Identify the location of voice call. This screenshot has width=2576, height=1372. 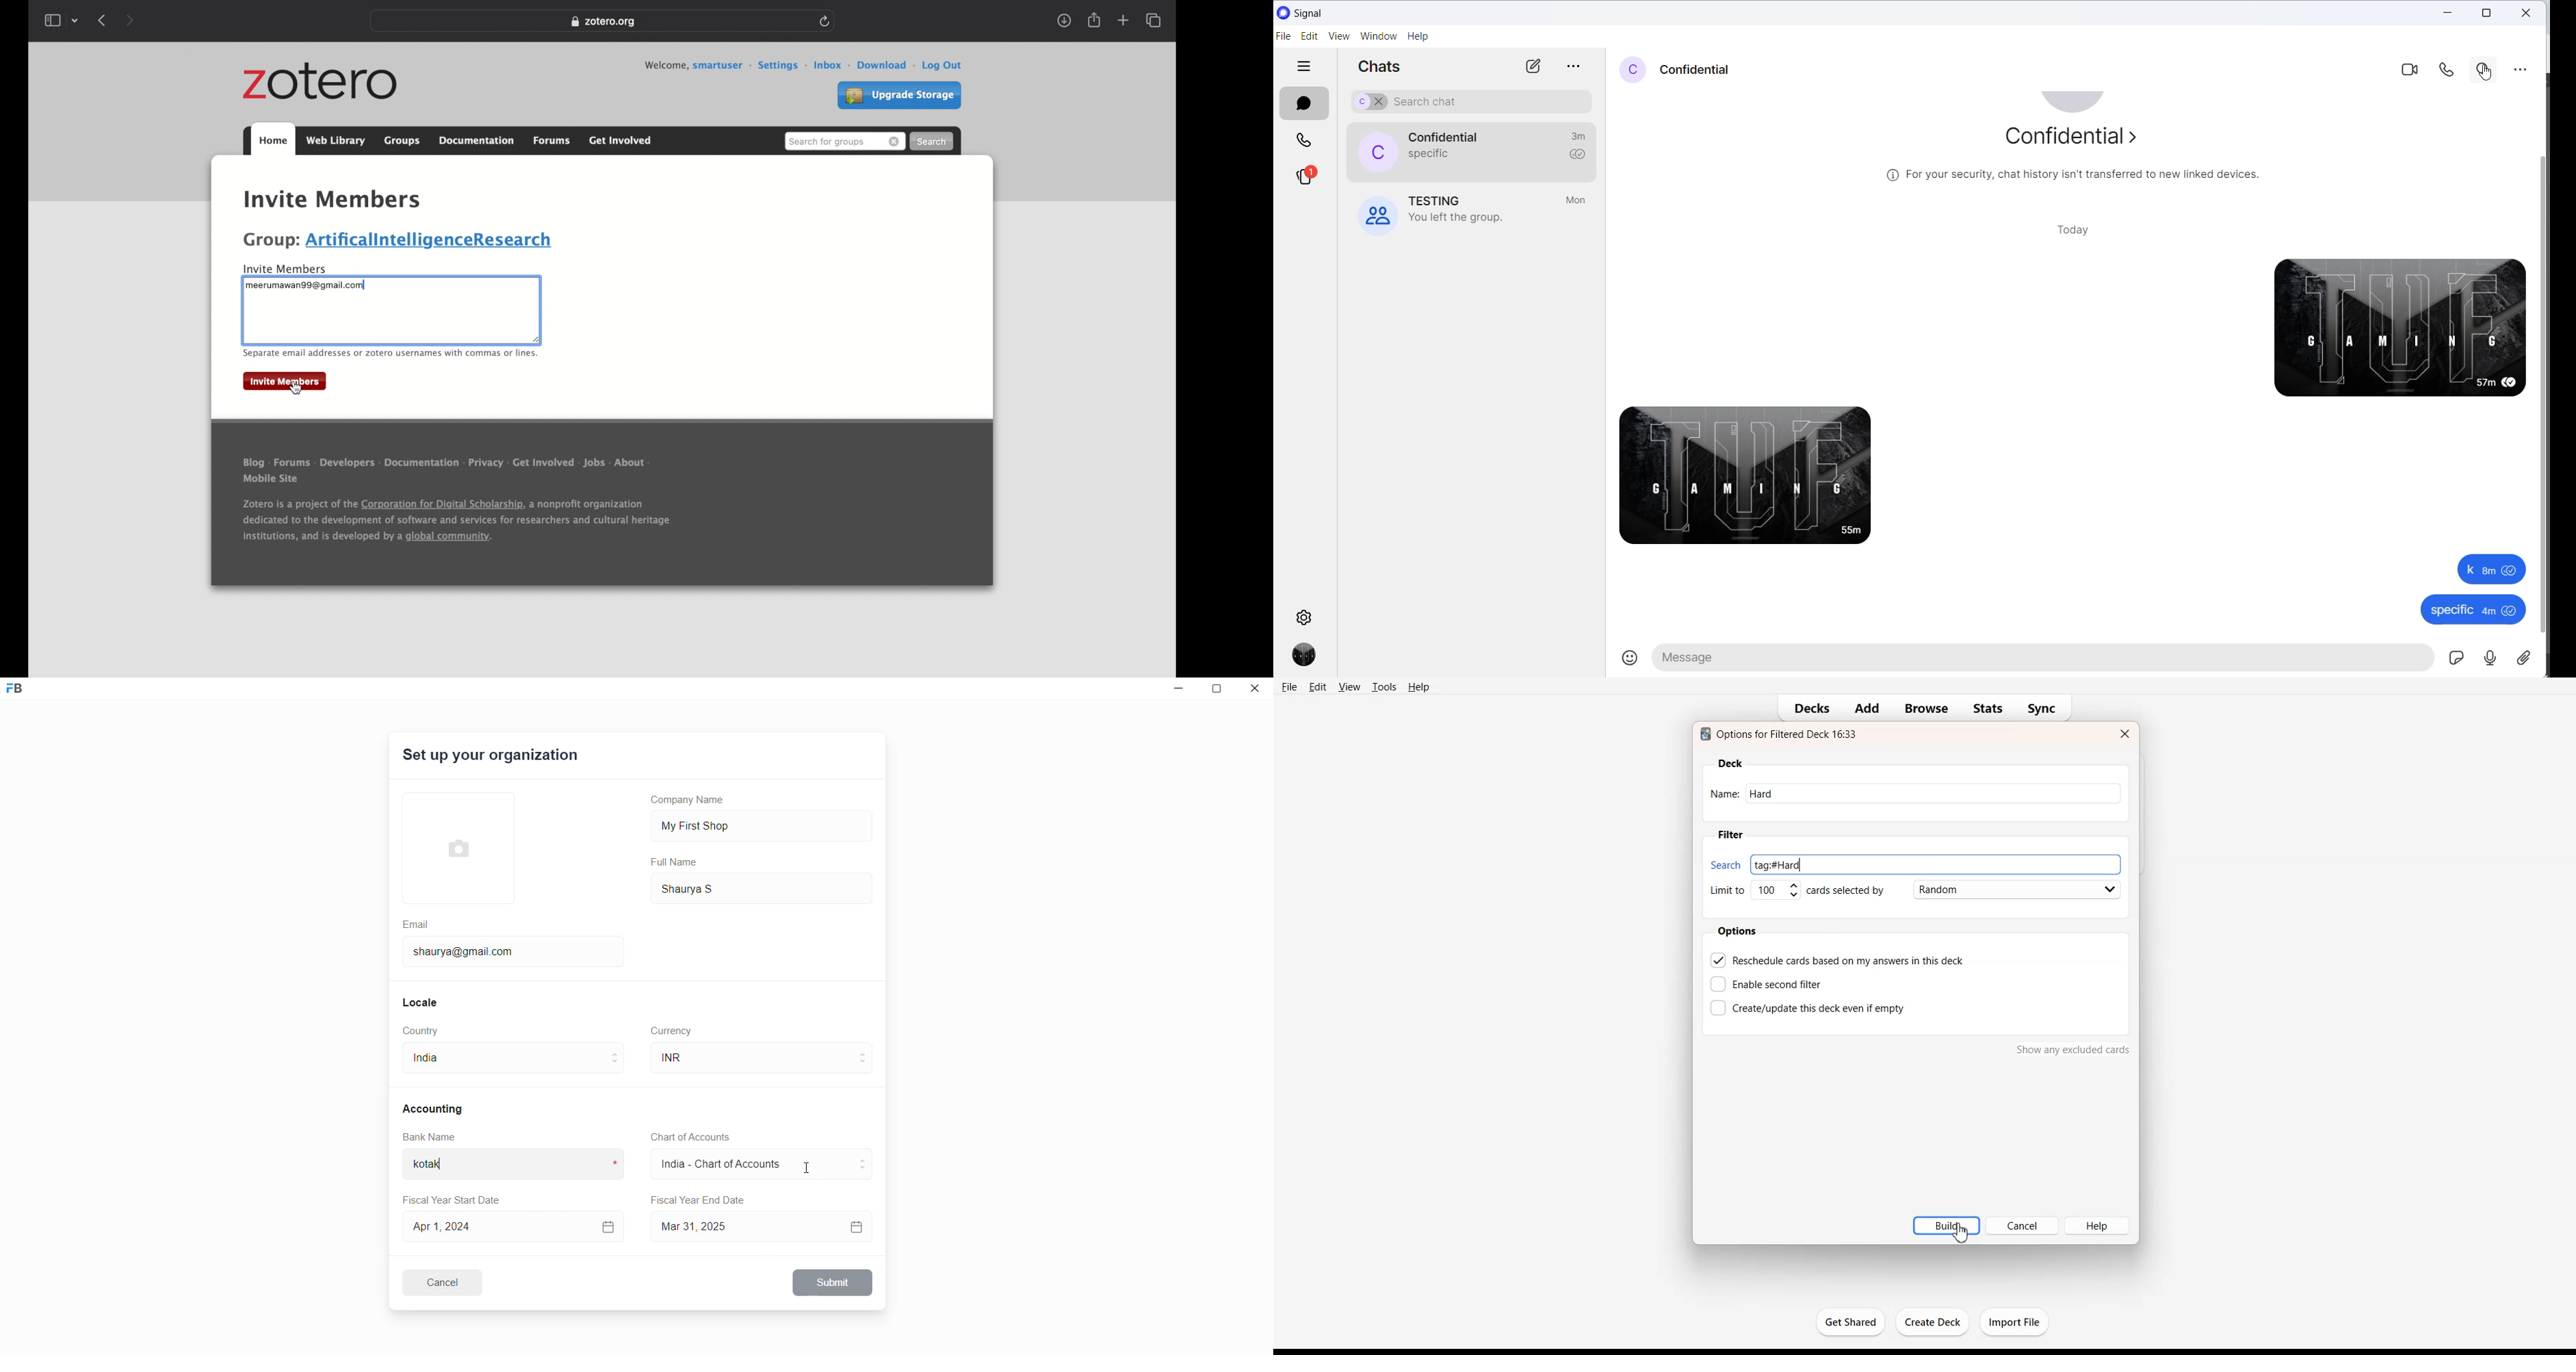
(2453, 70).